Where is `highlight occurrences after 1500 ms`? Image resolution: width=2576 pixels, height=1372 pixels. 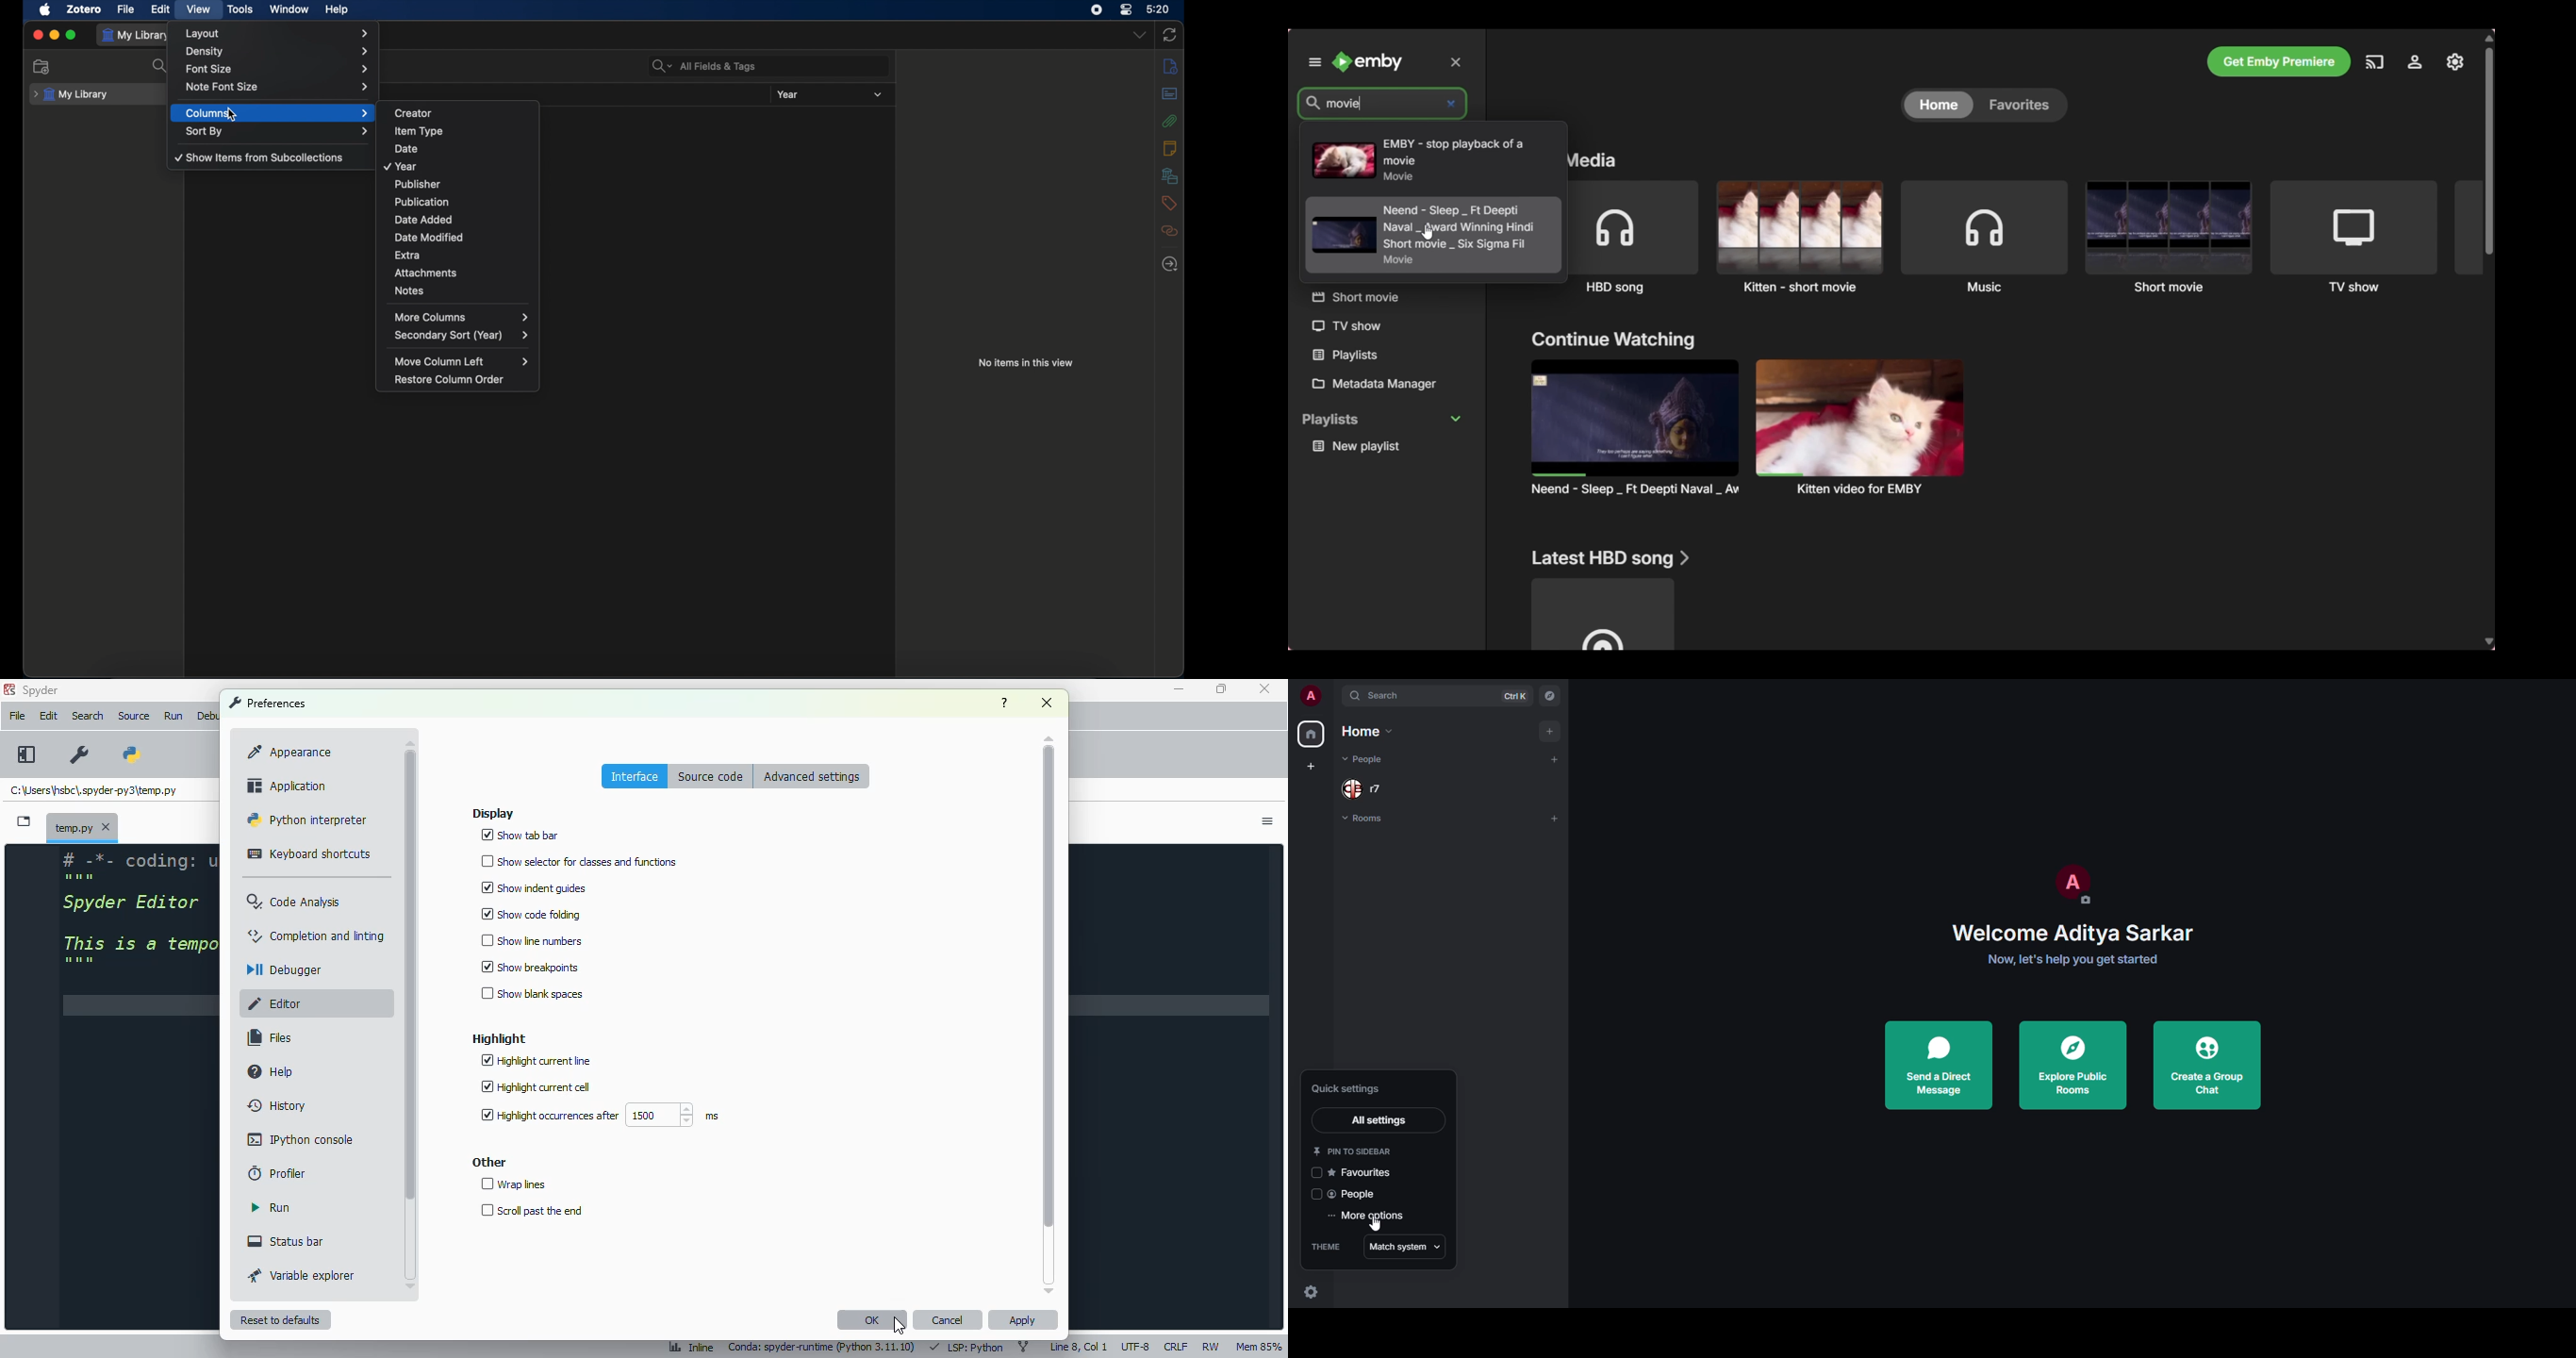
highlight occurrences after 1500 ms is located at coordinates (595, 1116).